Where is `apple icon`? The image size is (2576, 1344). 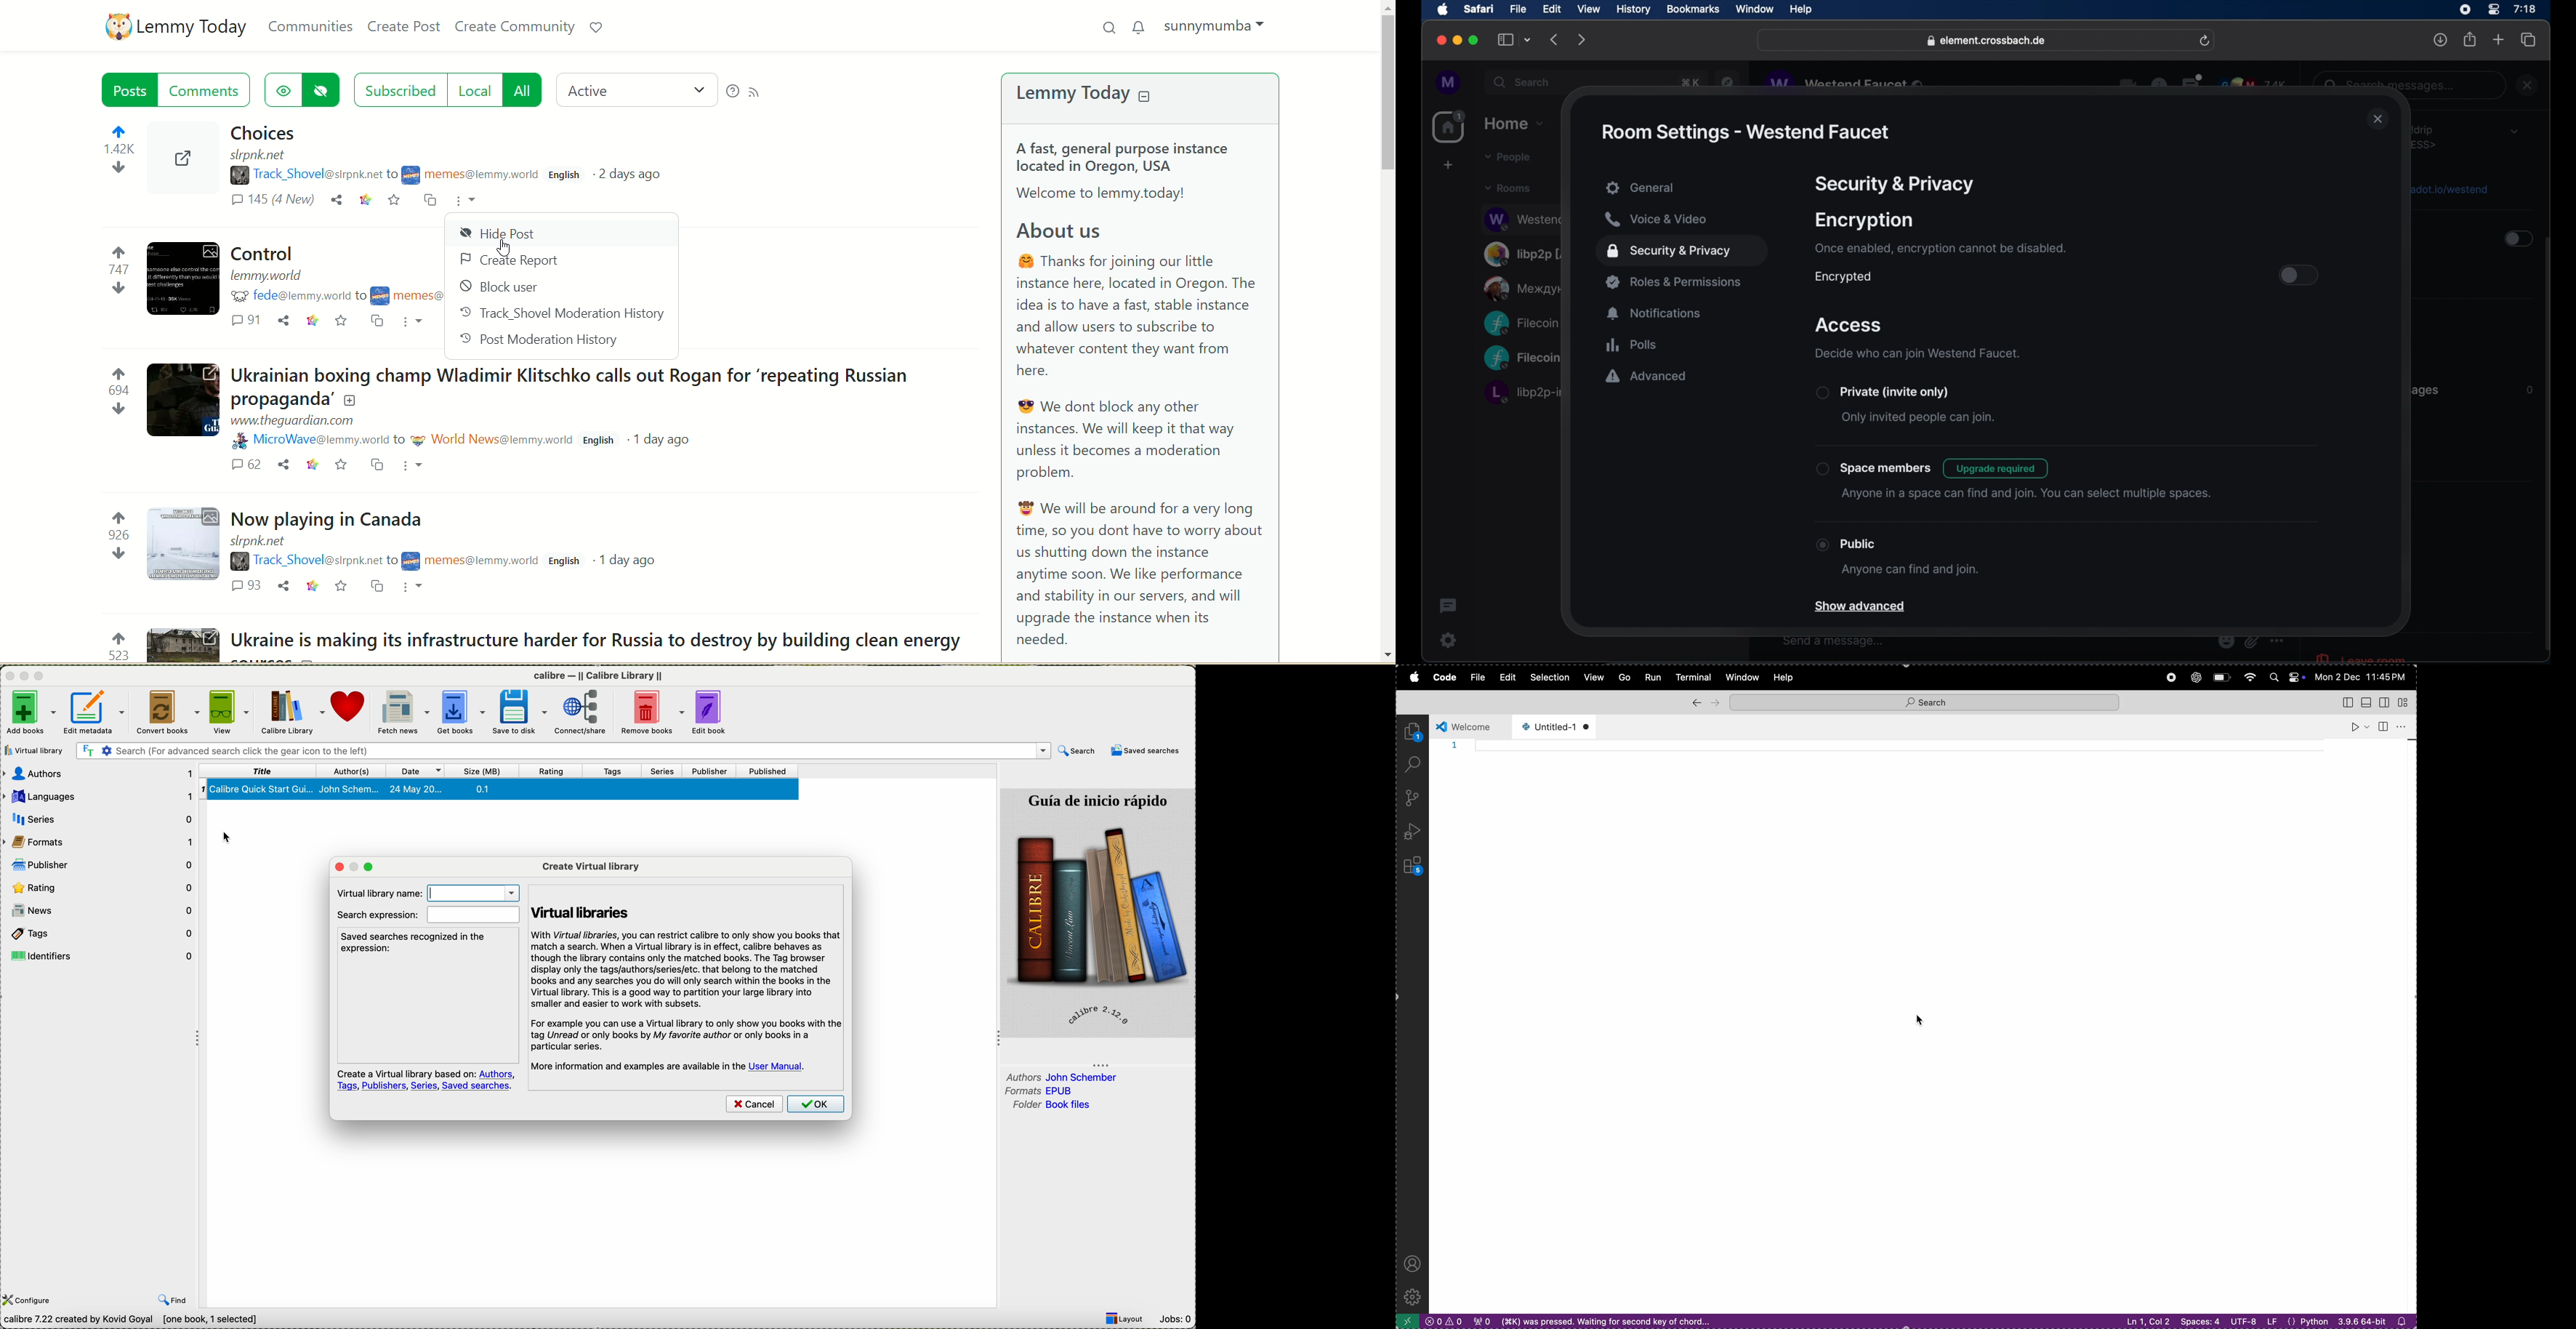 apple icon is located at coordinates (1443, 10).